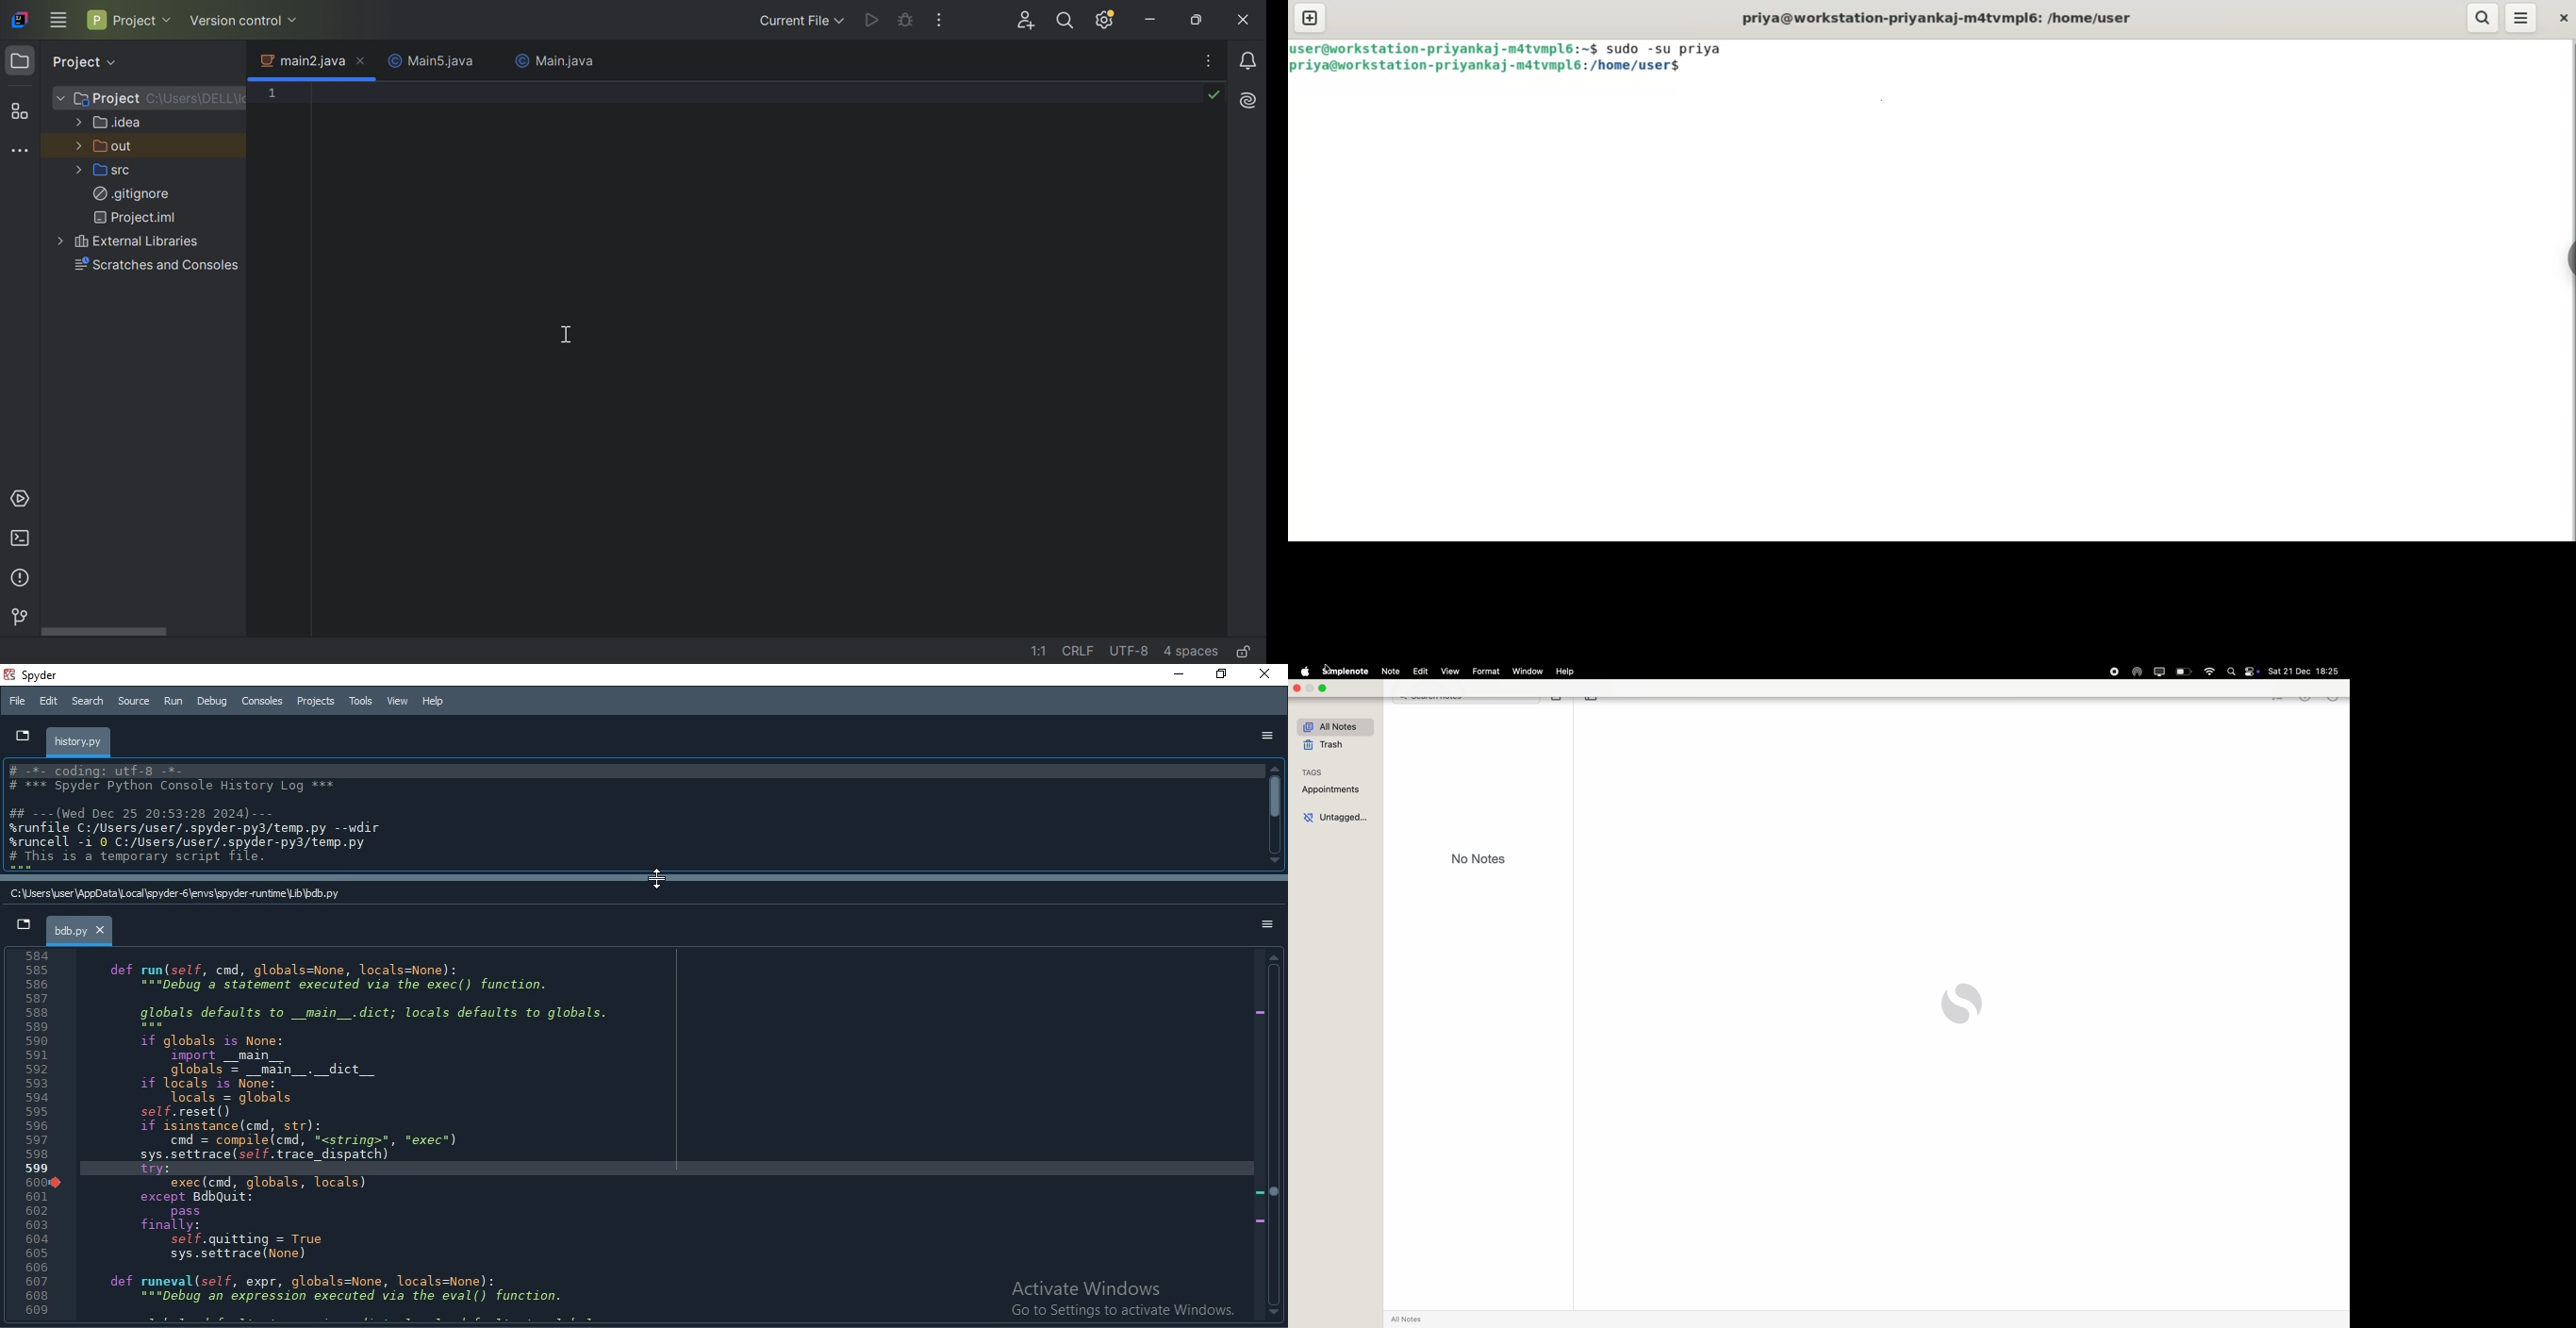  I want to click on minimise, so click(1176, 675).